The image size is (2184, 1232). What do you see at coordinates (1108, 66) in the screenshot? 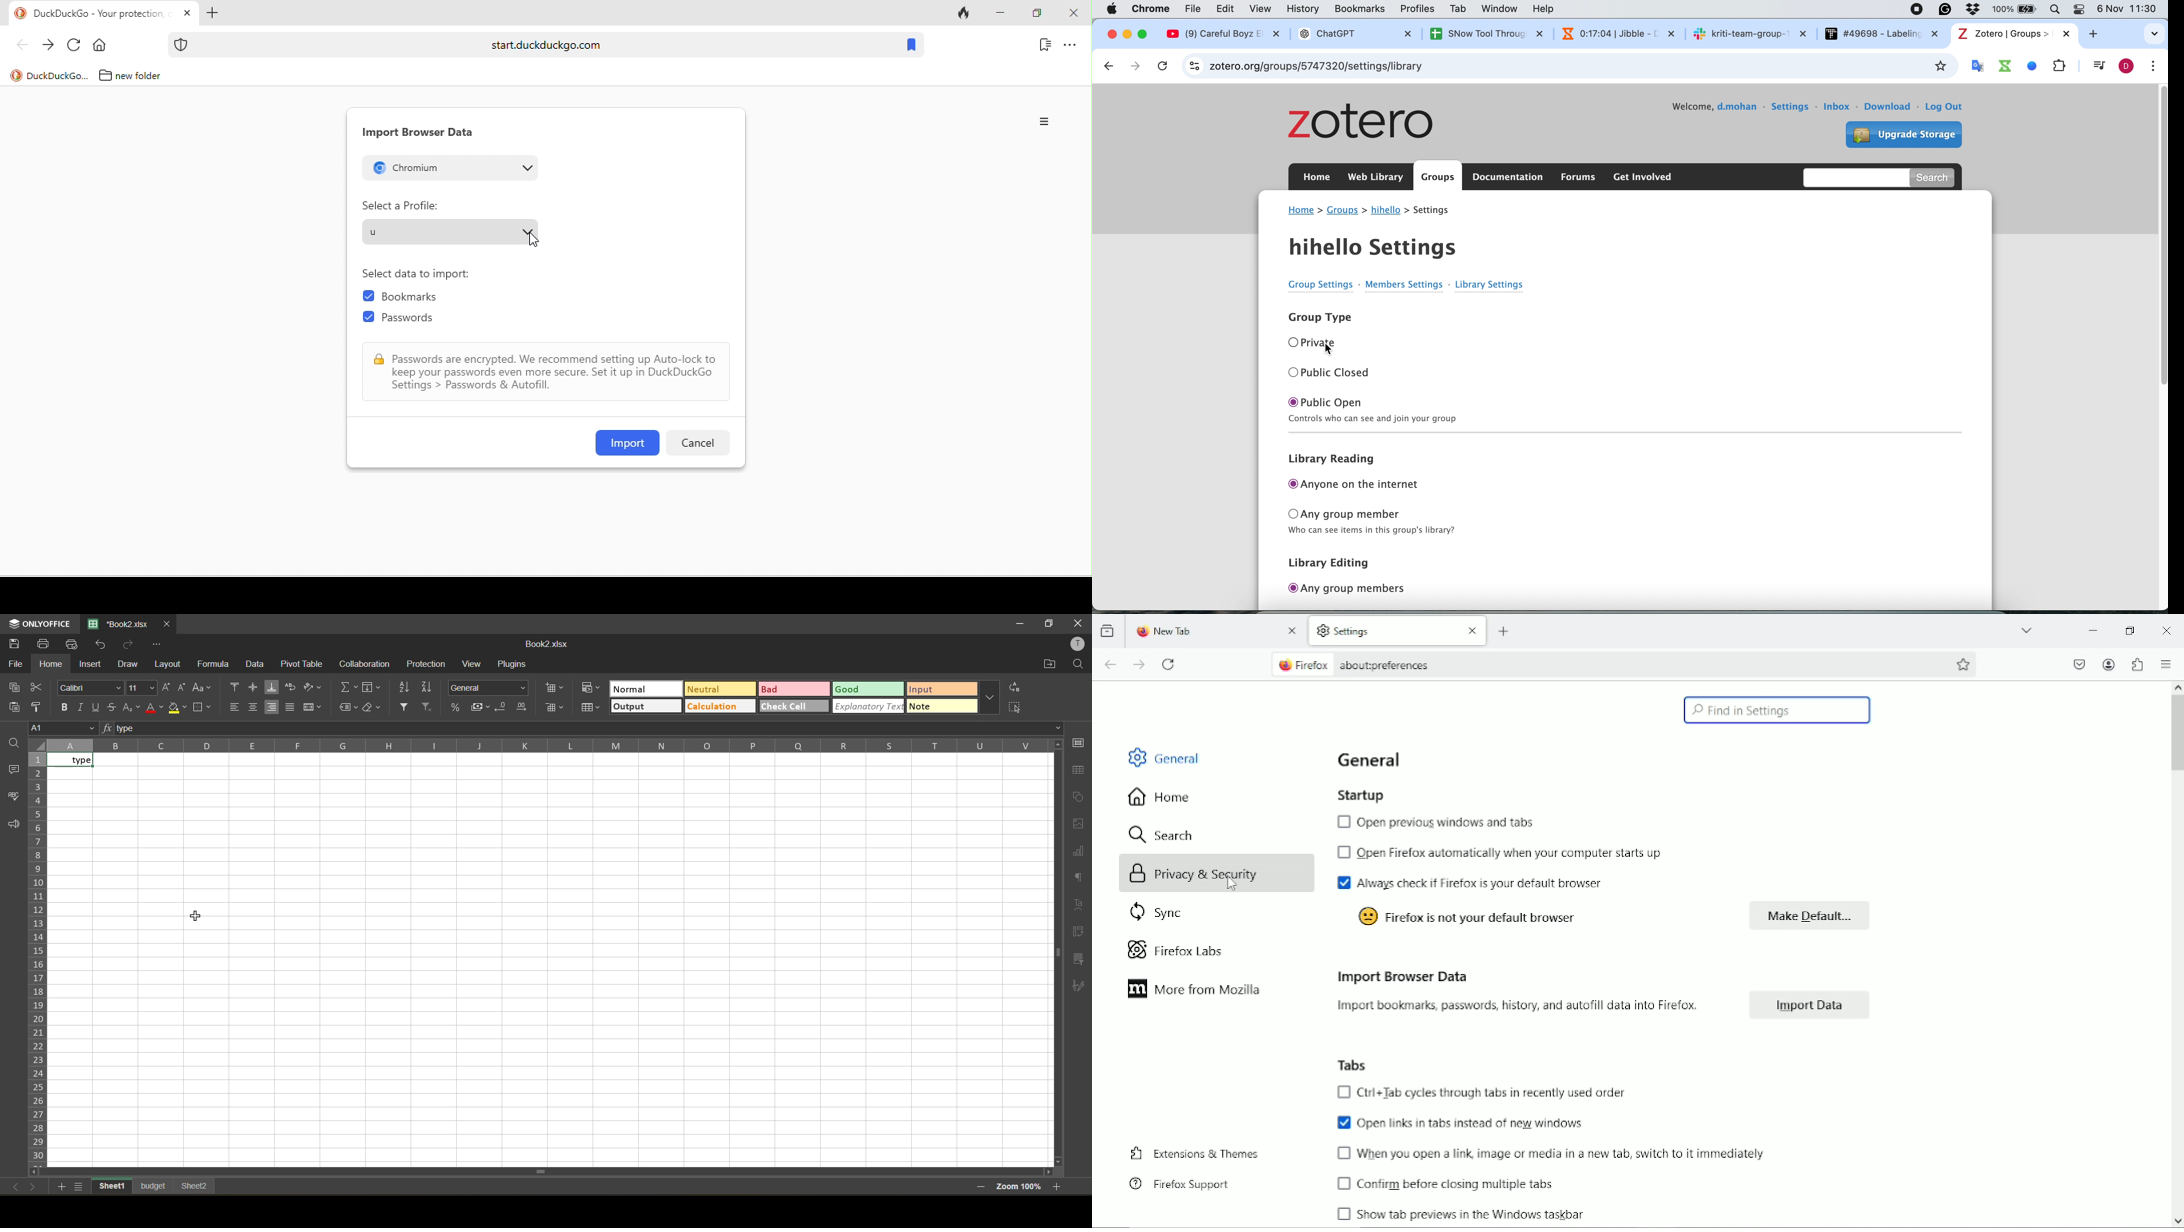
I see `go back` at bounding box center [1108, 66].